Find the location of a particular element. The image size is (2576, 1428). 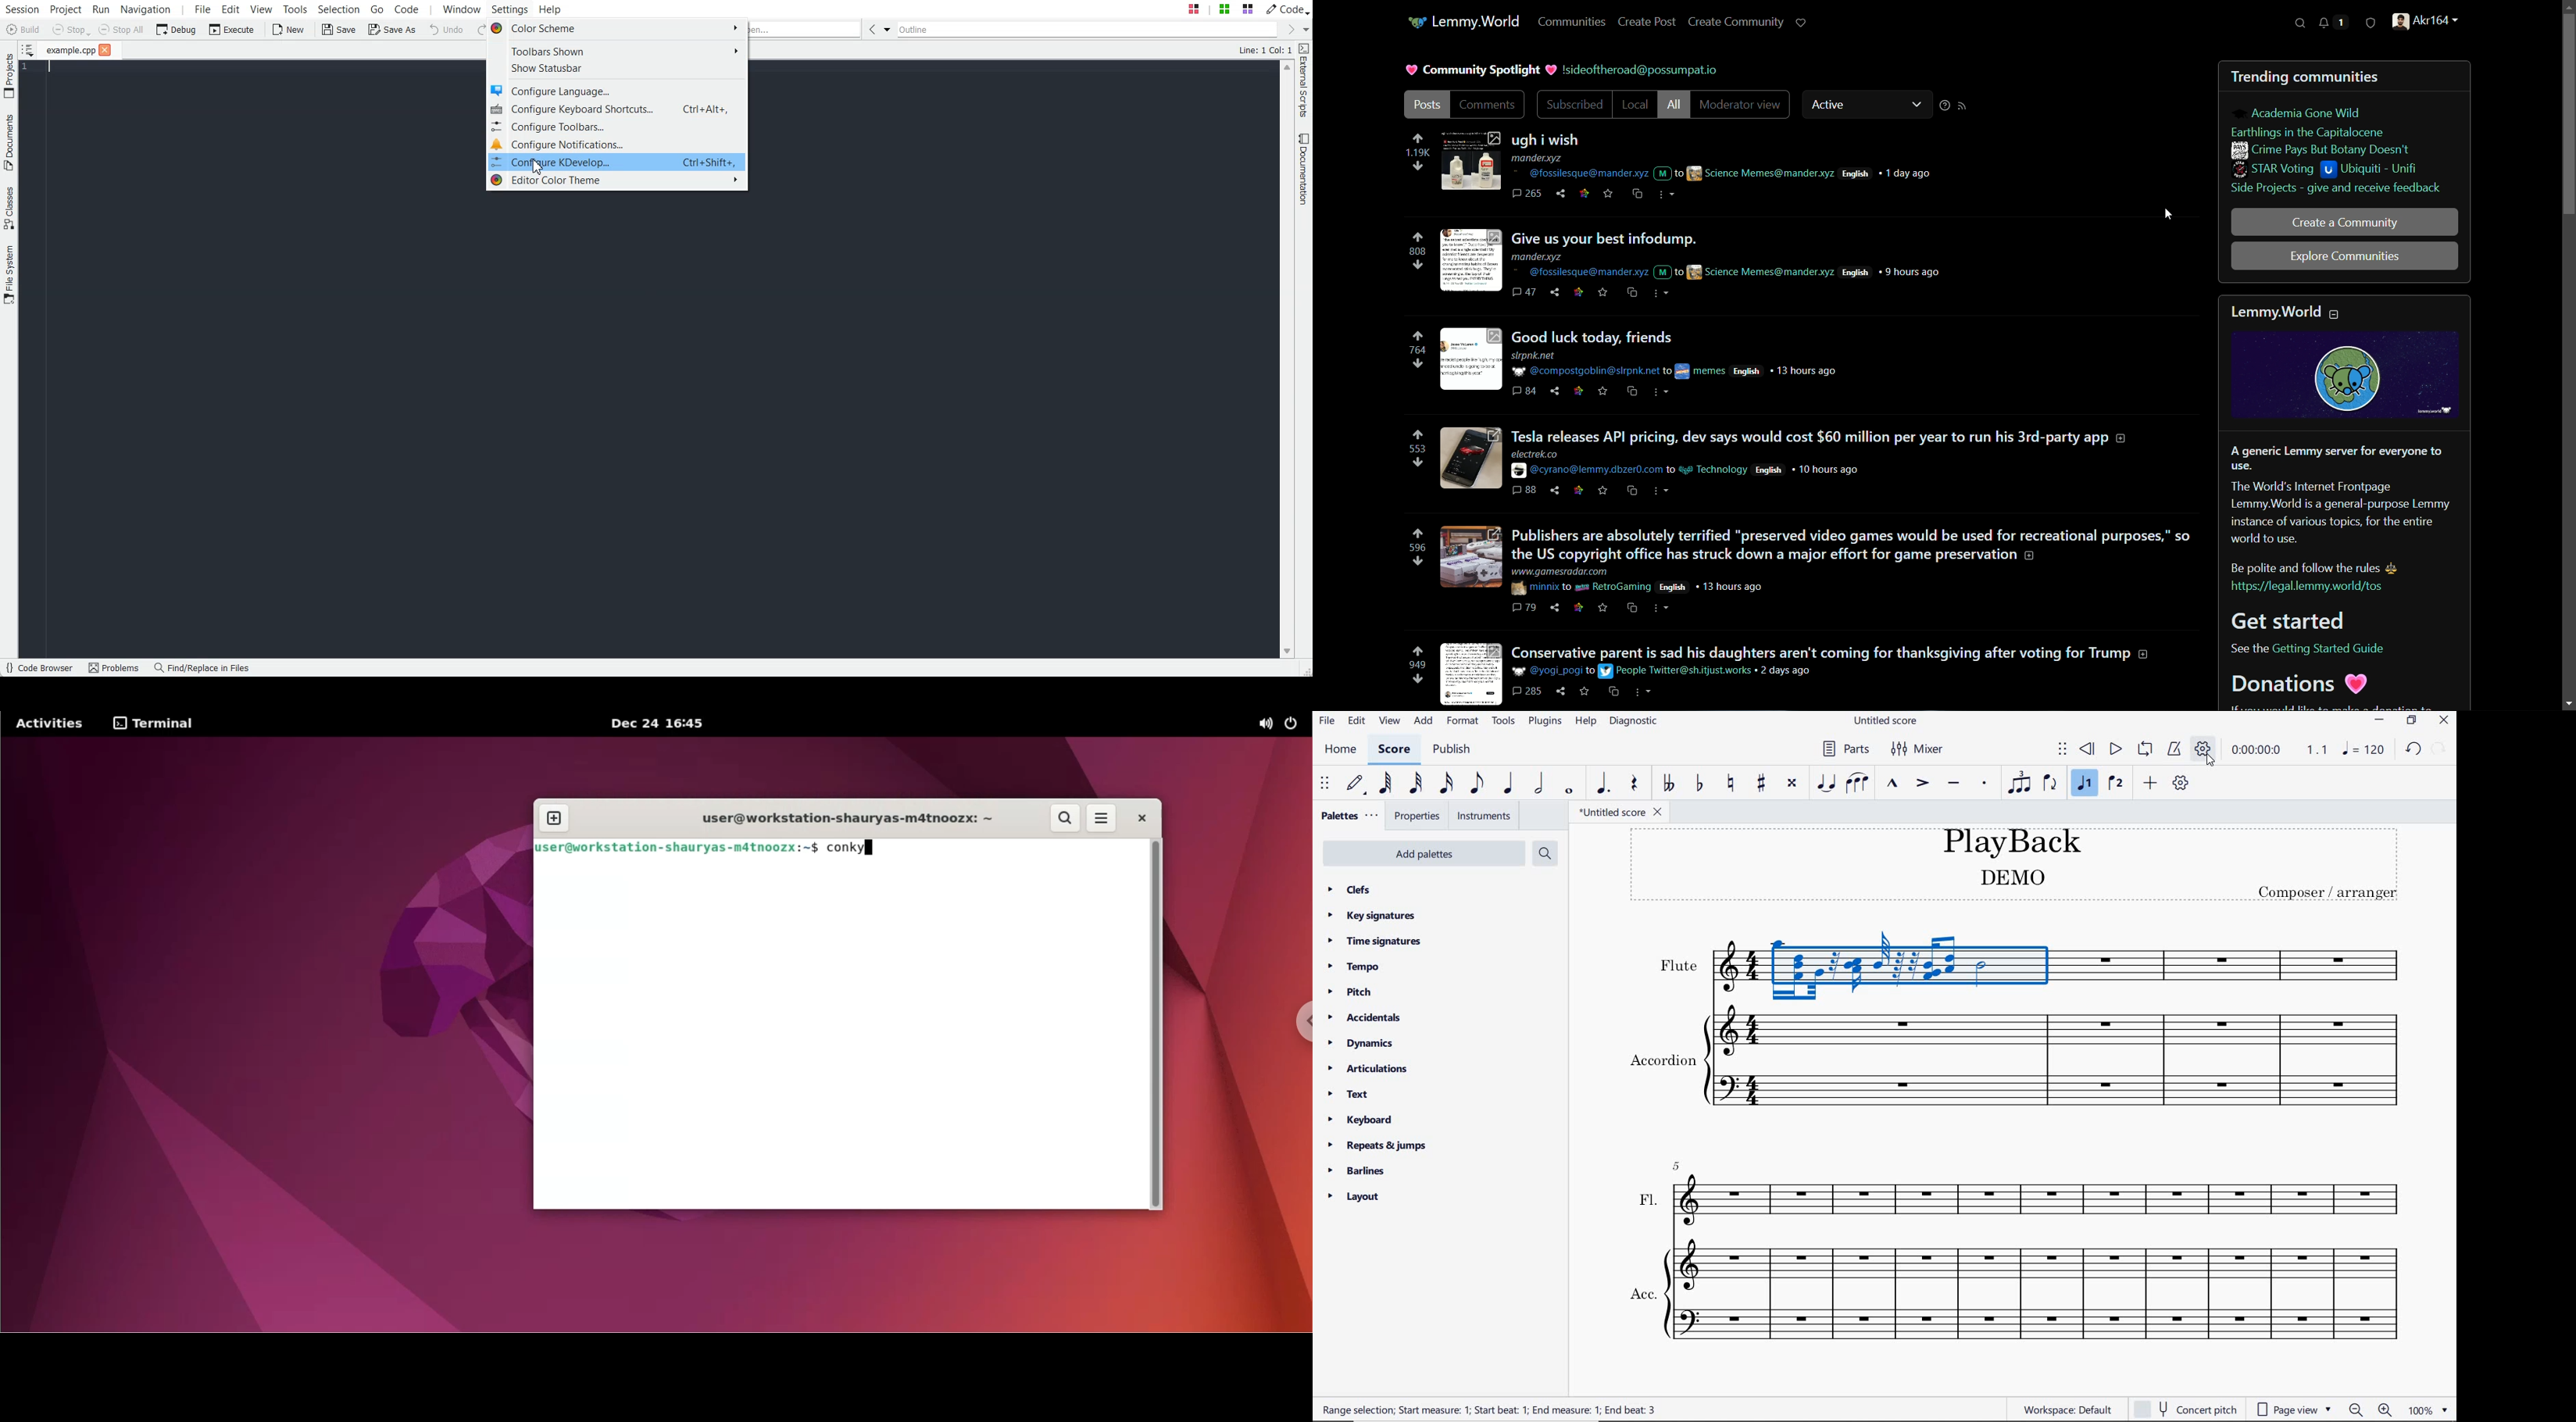

cursor is located at coordinates (2170, 212).